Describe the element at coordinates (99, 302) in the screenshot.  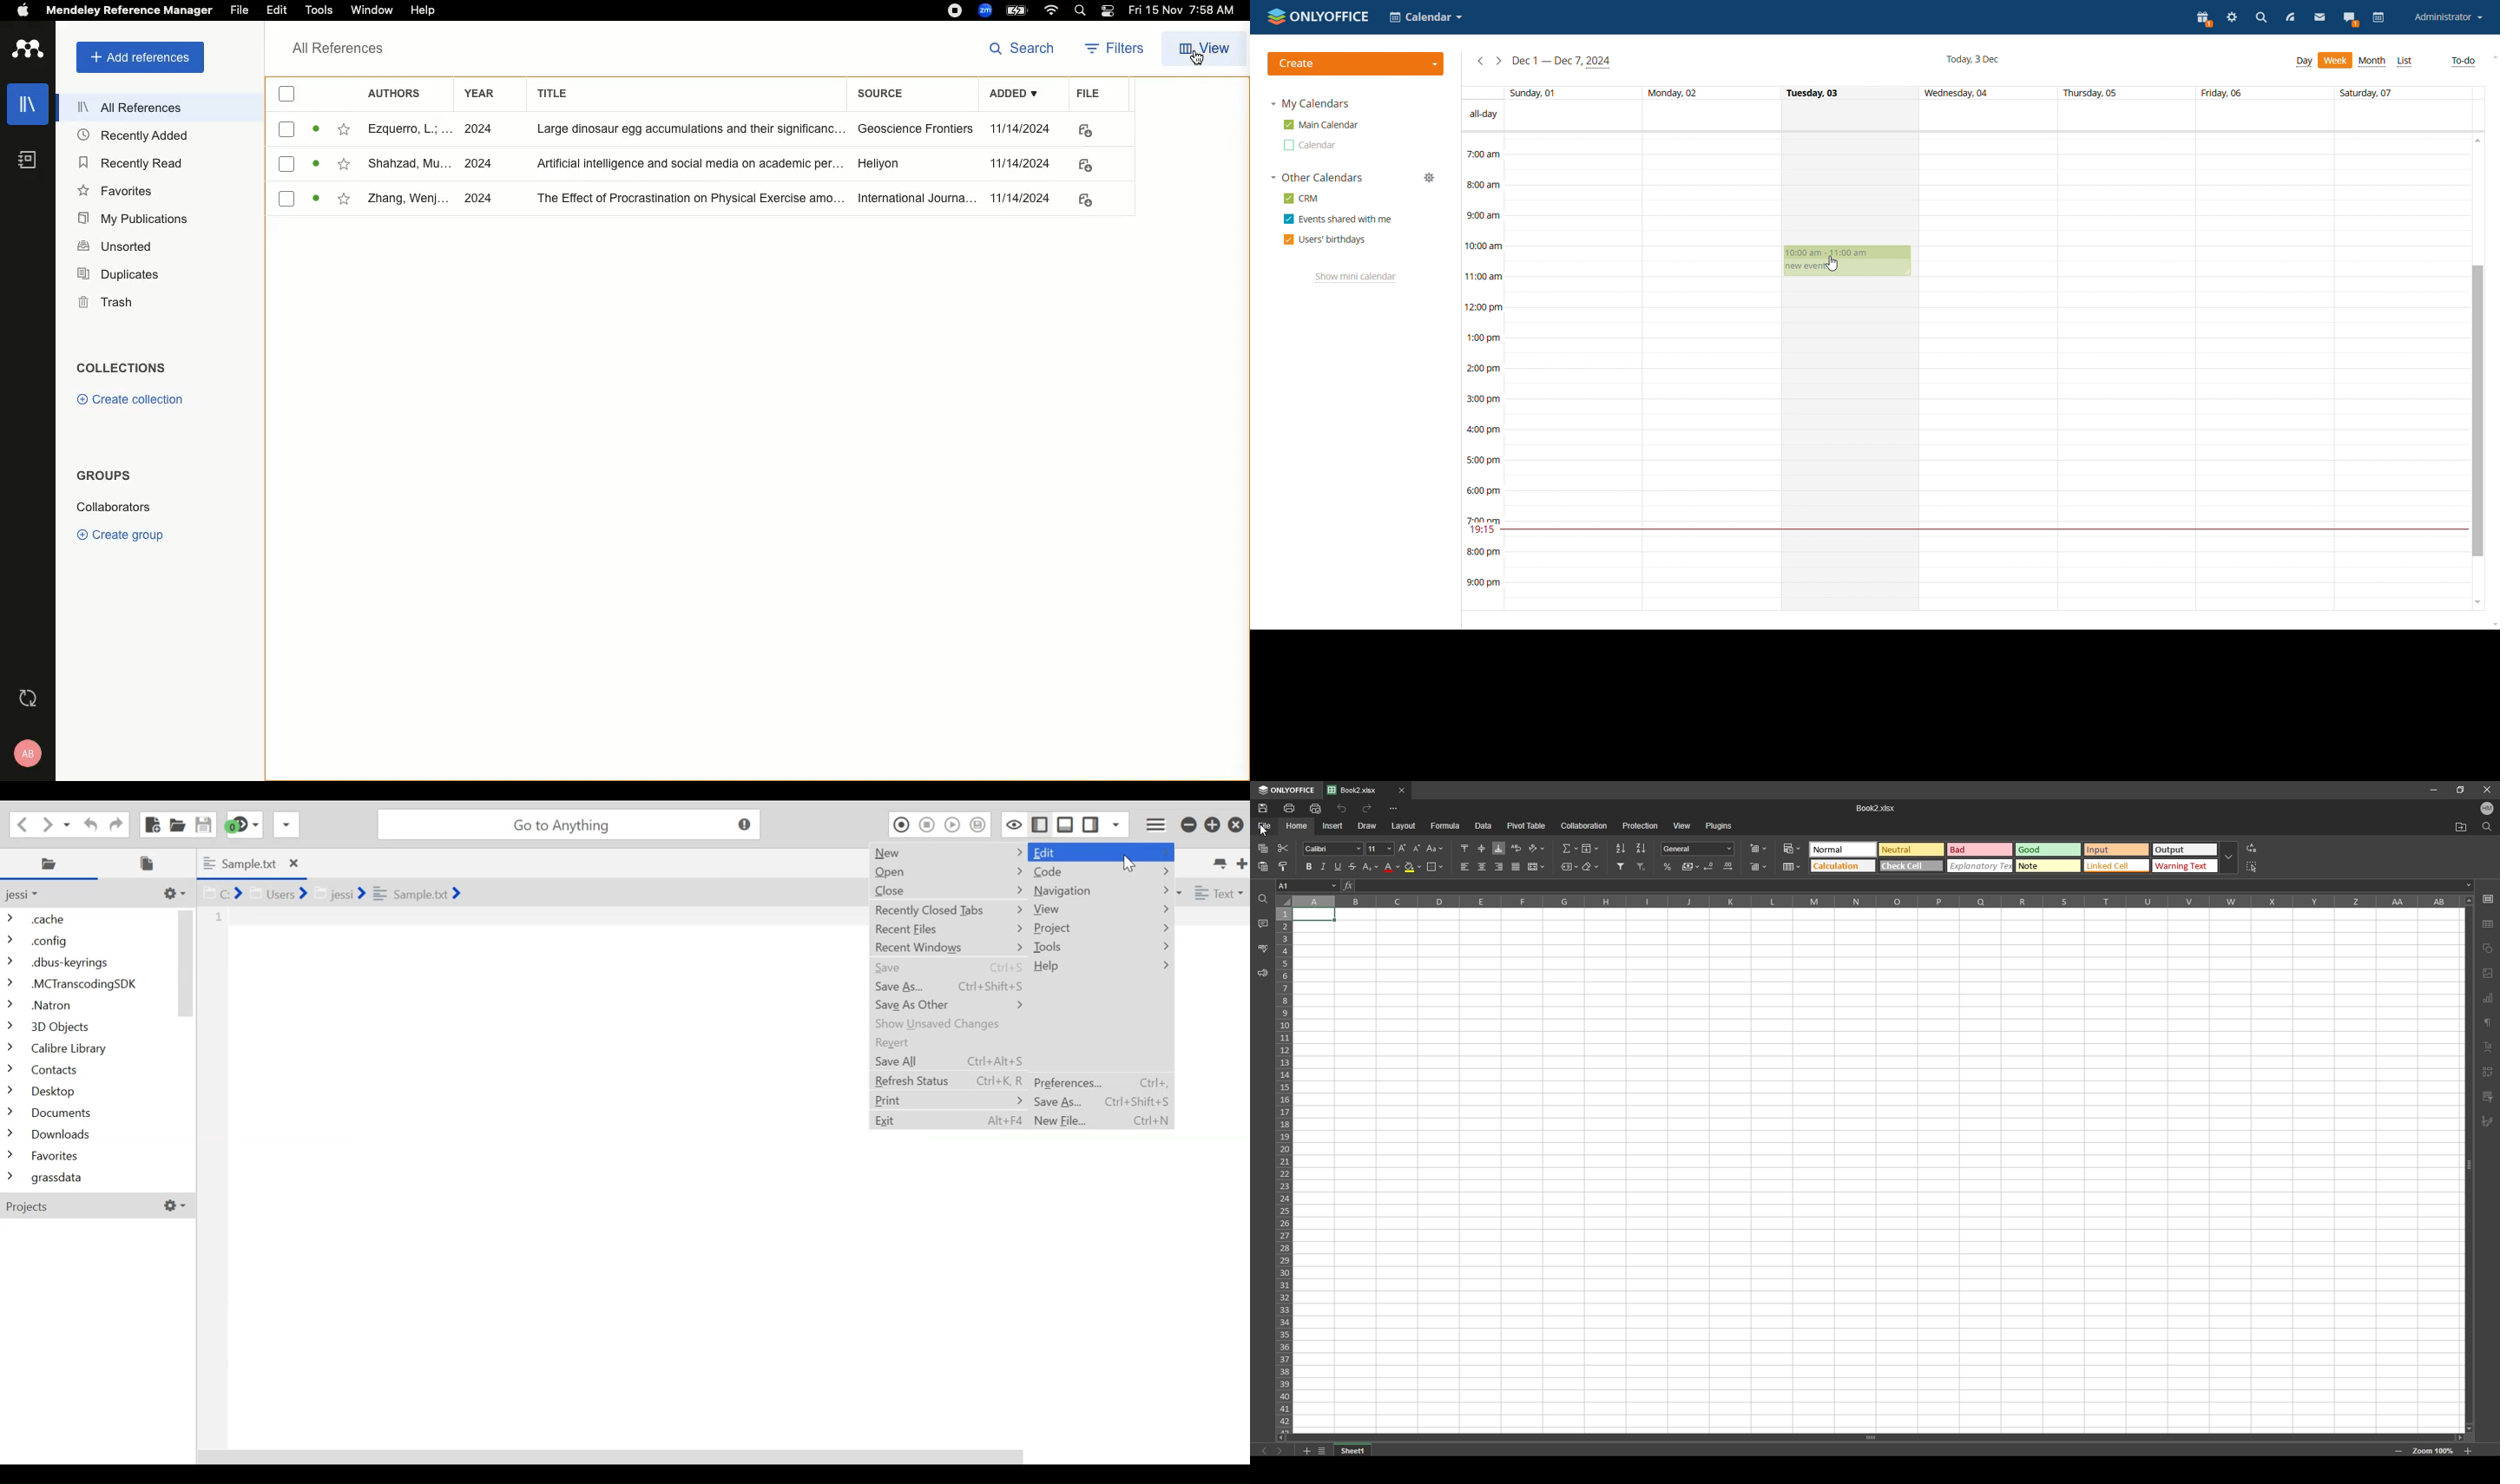
I see `Trash` at that location.